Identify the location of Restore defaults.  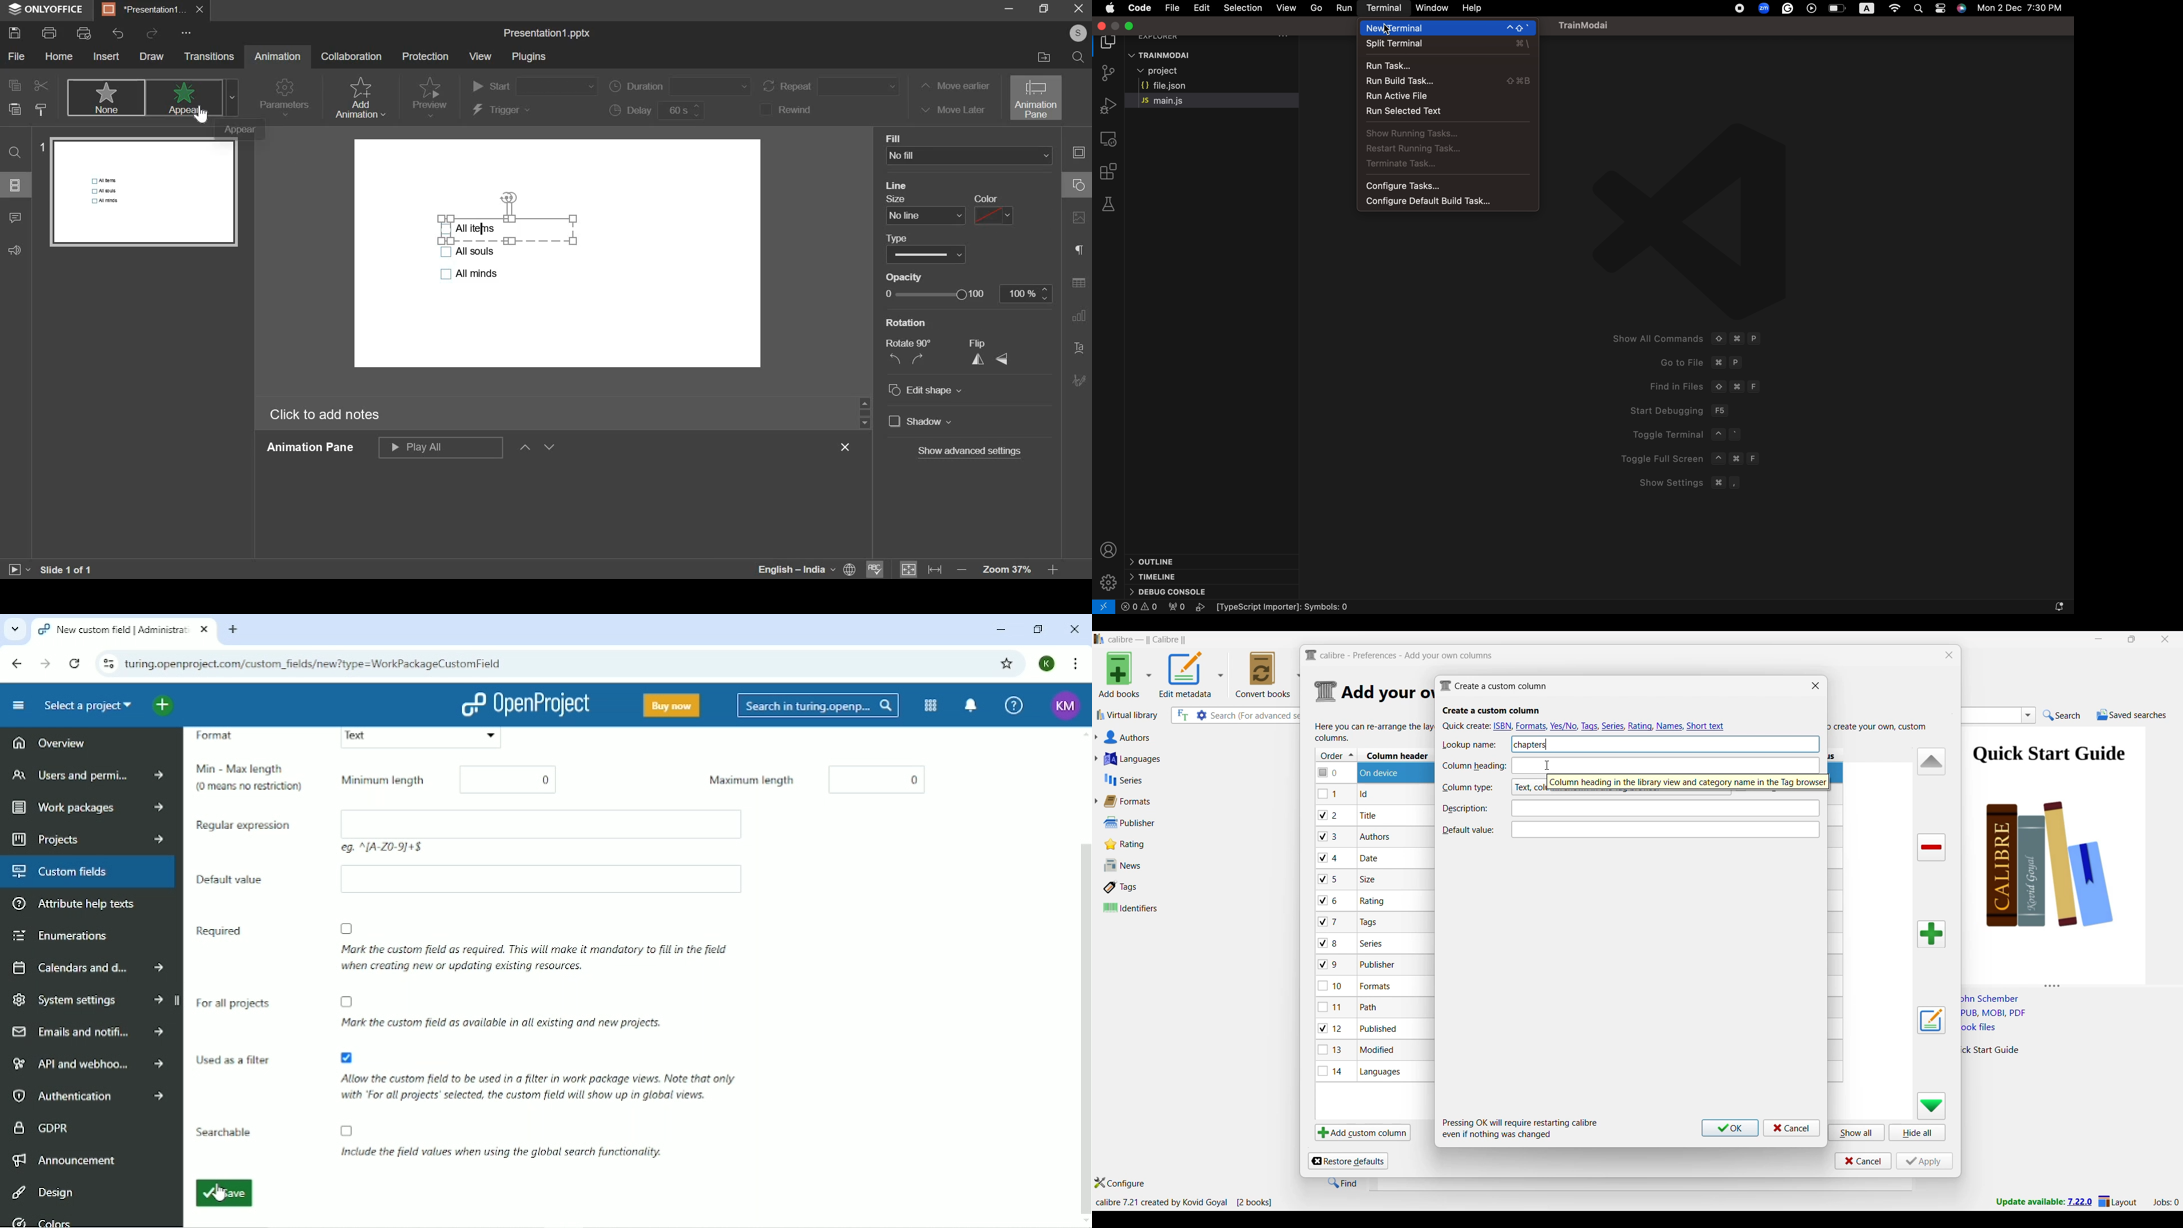
(1348, 1161).